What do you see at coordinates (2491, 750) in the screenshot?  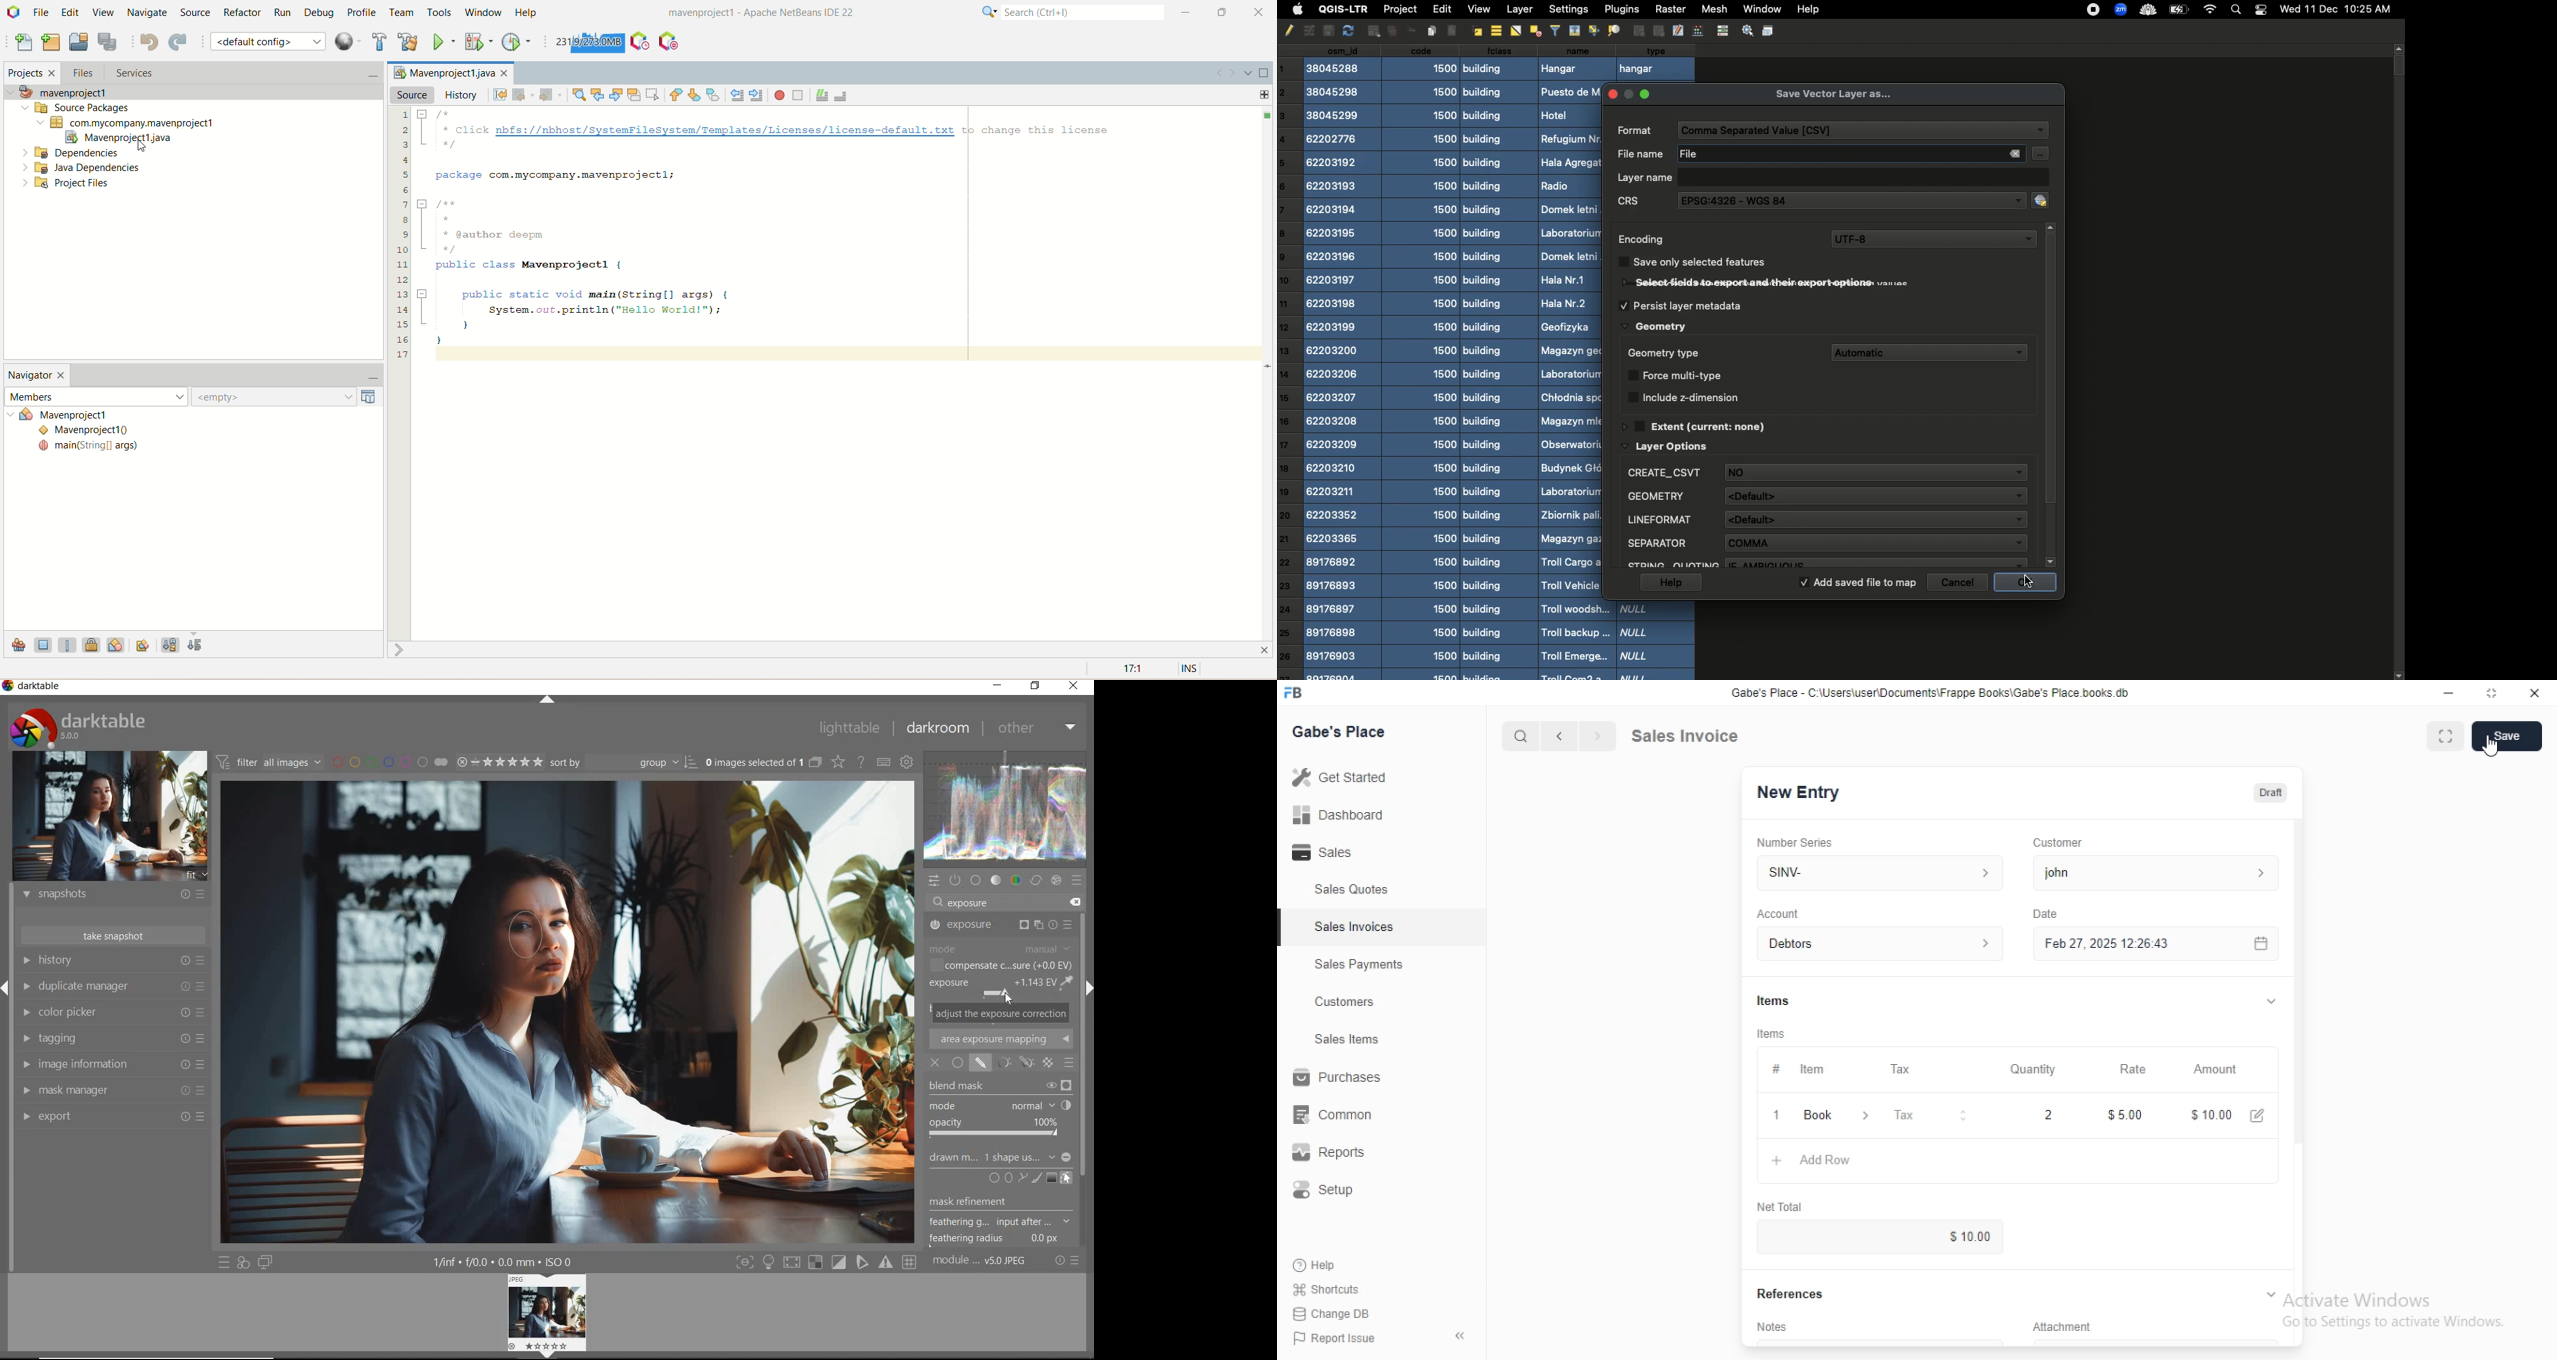 I see `Cursor` at bounding box center [2491, 750].